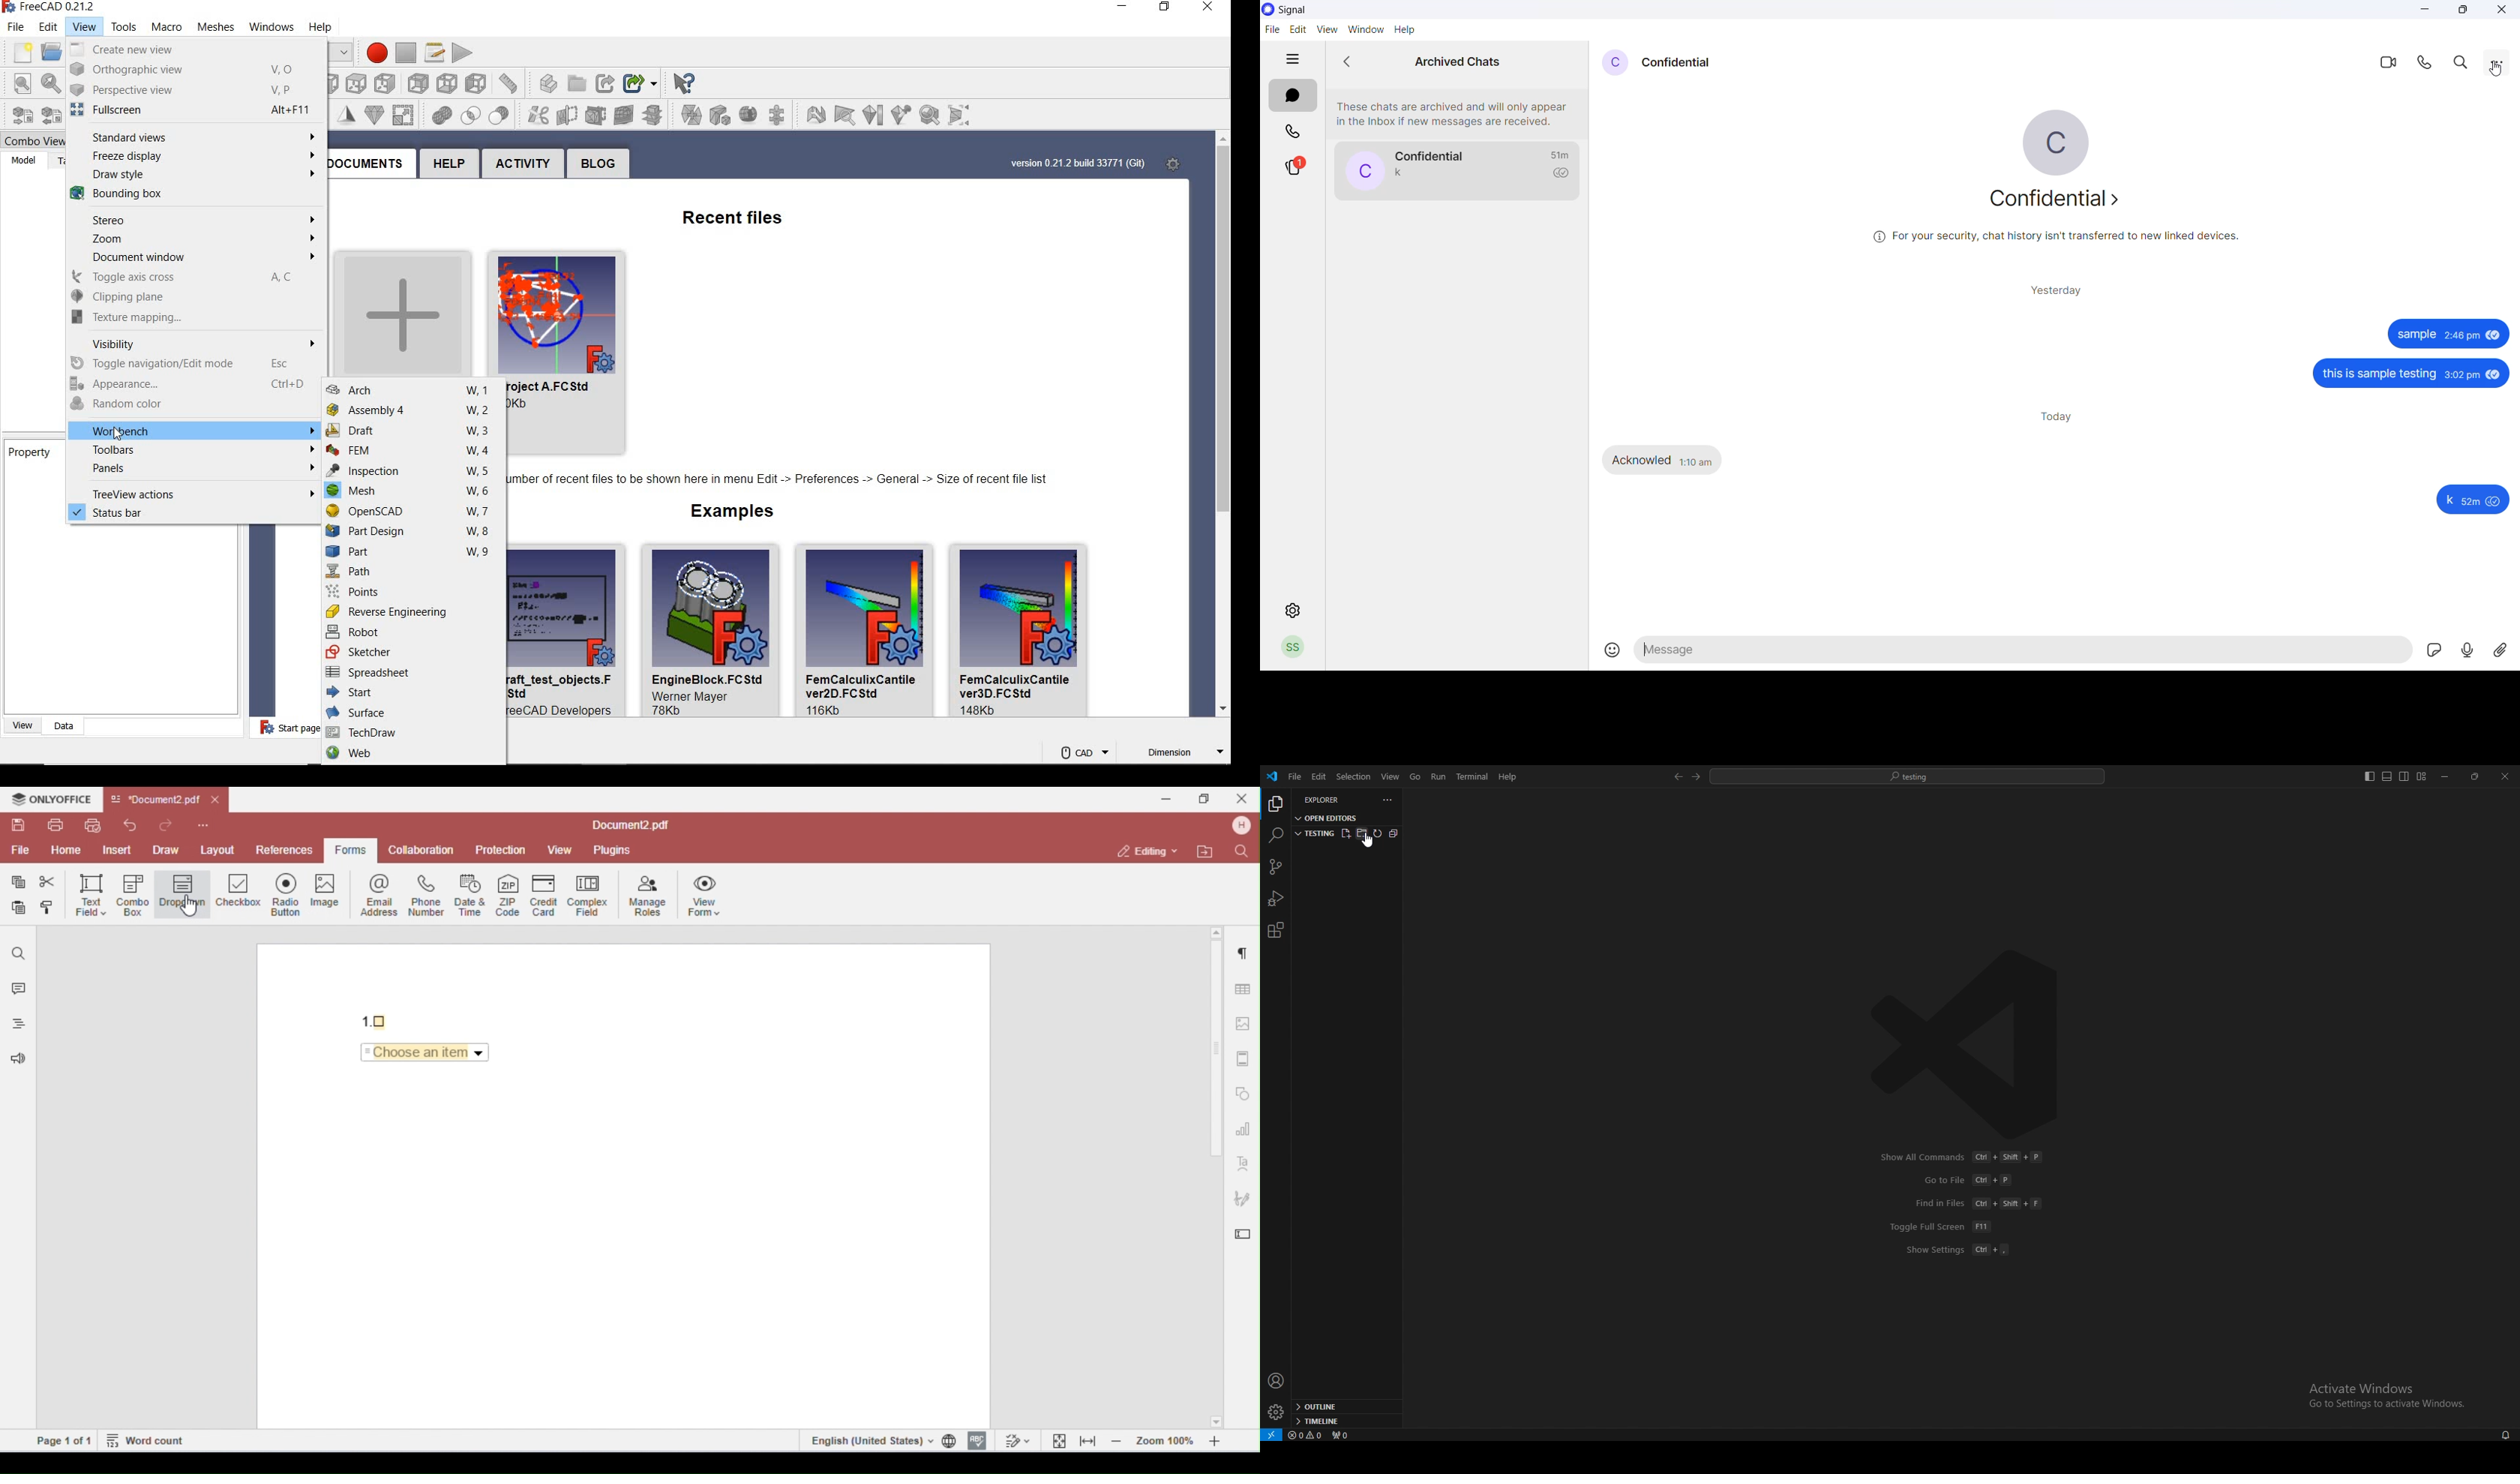 The height and width of the screenshot is (1484, 2520). What do you see at coordinates (196, 363) in the screenshot?
I see `toggle navigation ` at bounding box center [196, 363].